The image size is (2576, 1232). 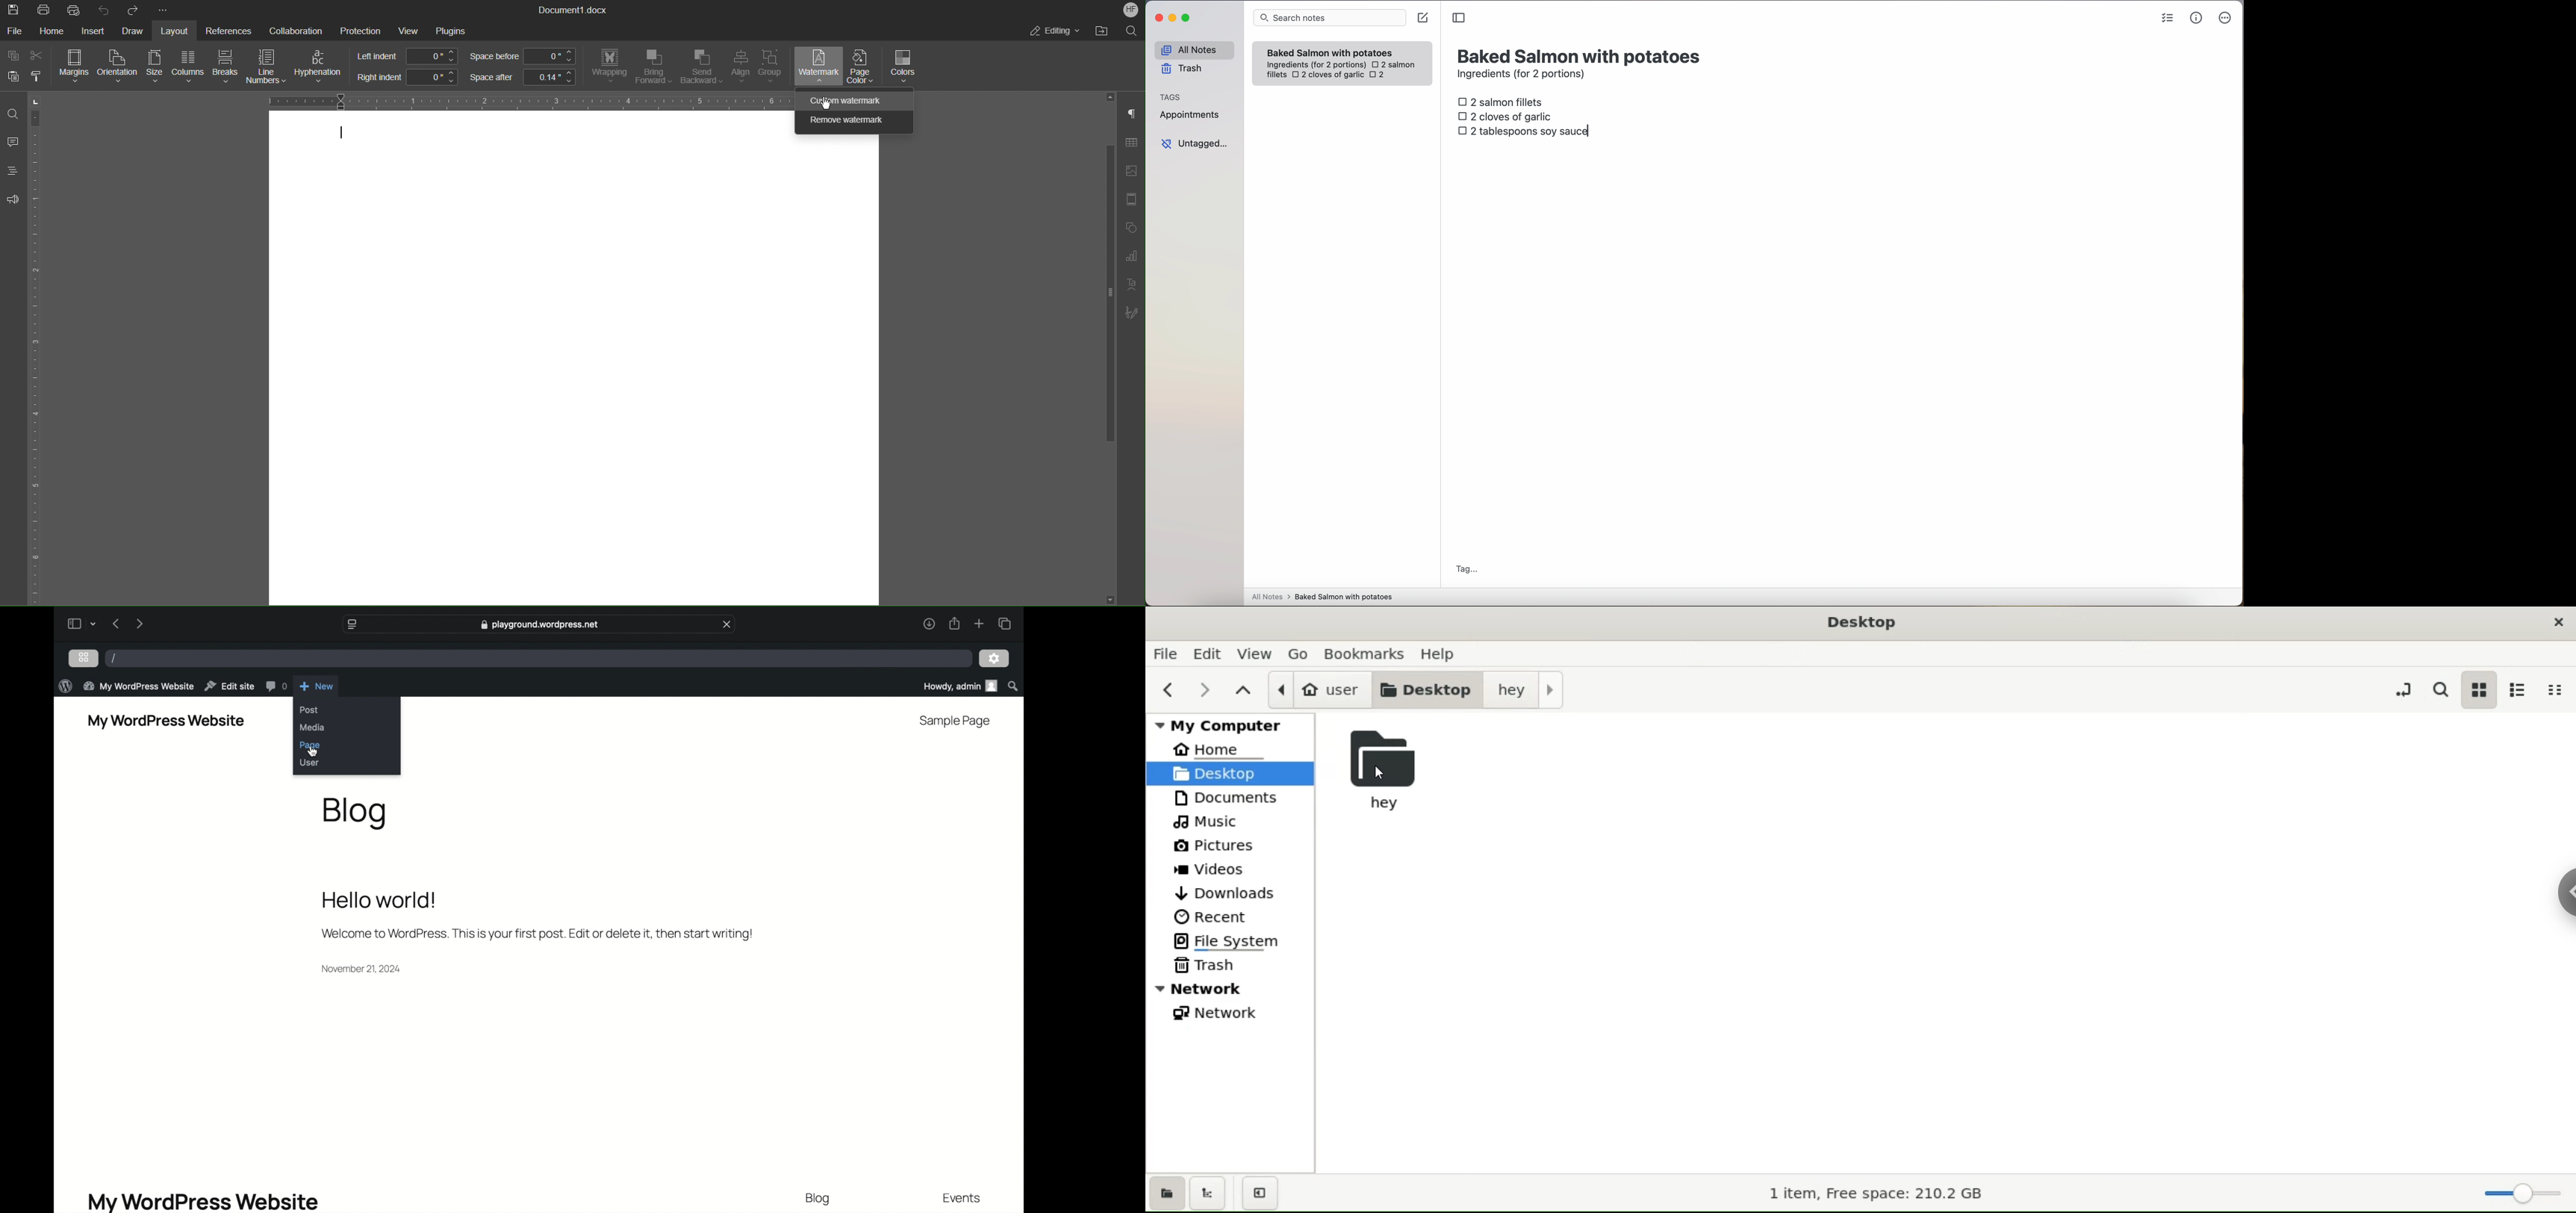 What do you see at coordinates (38, 348) in the screenshot?
I see `Vertical Ruler` at bounding box center [38, 348].